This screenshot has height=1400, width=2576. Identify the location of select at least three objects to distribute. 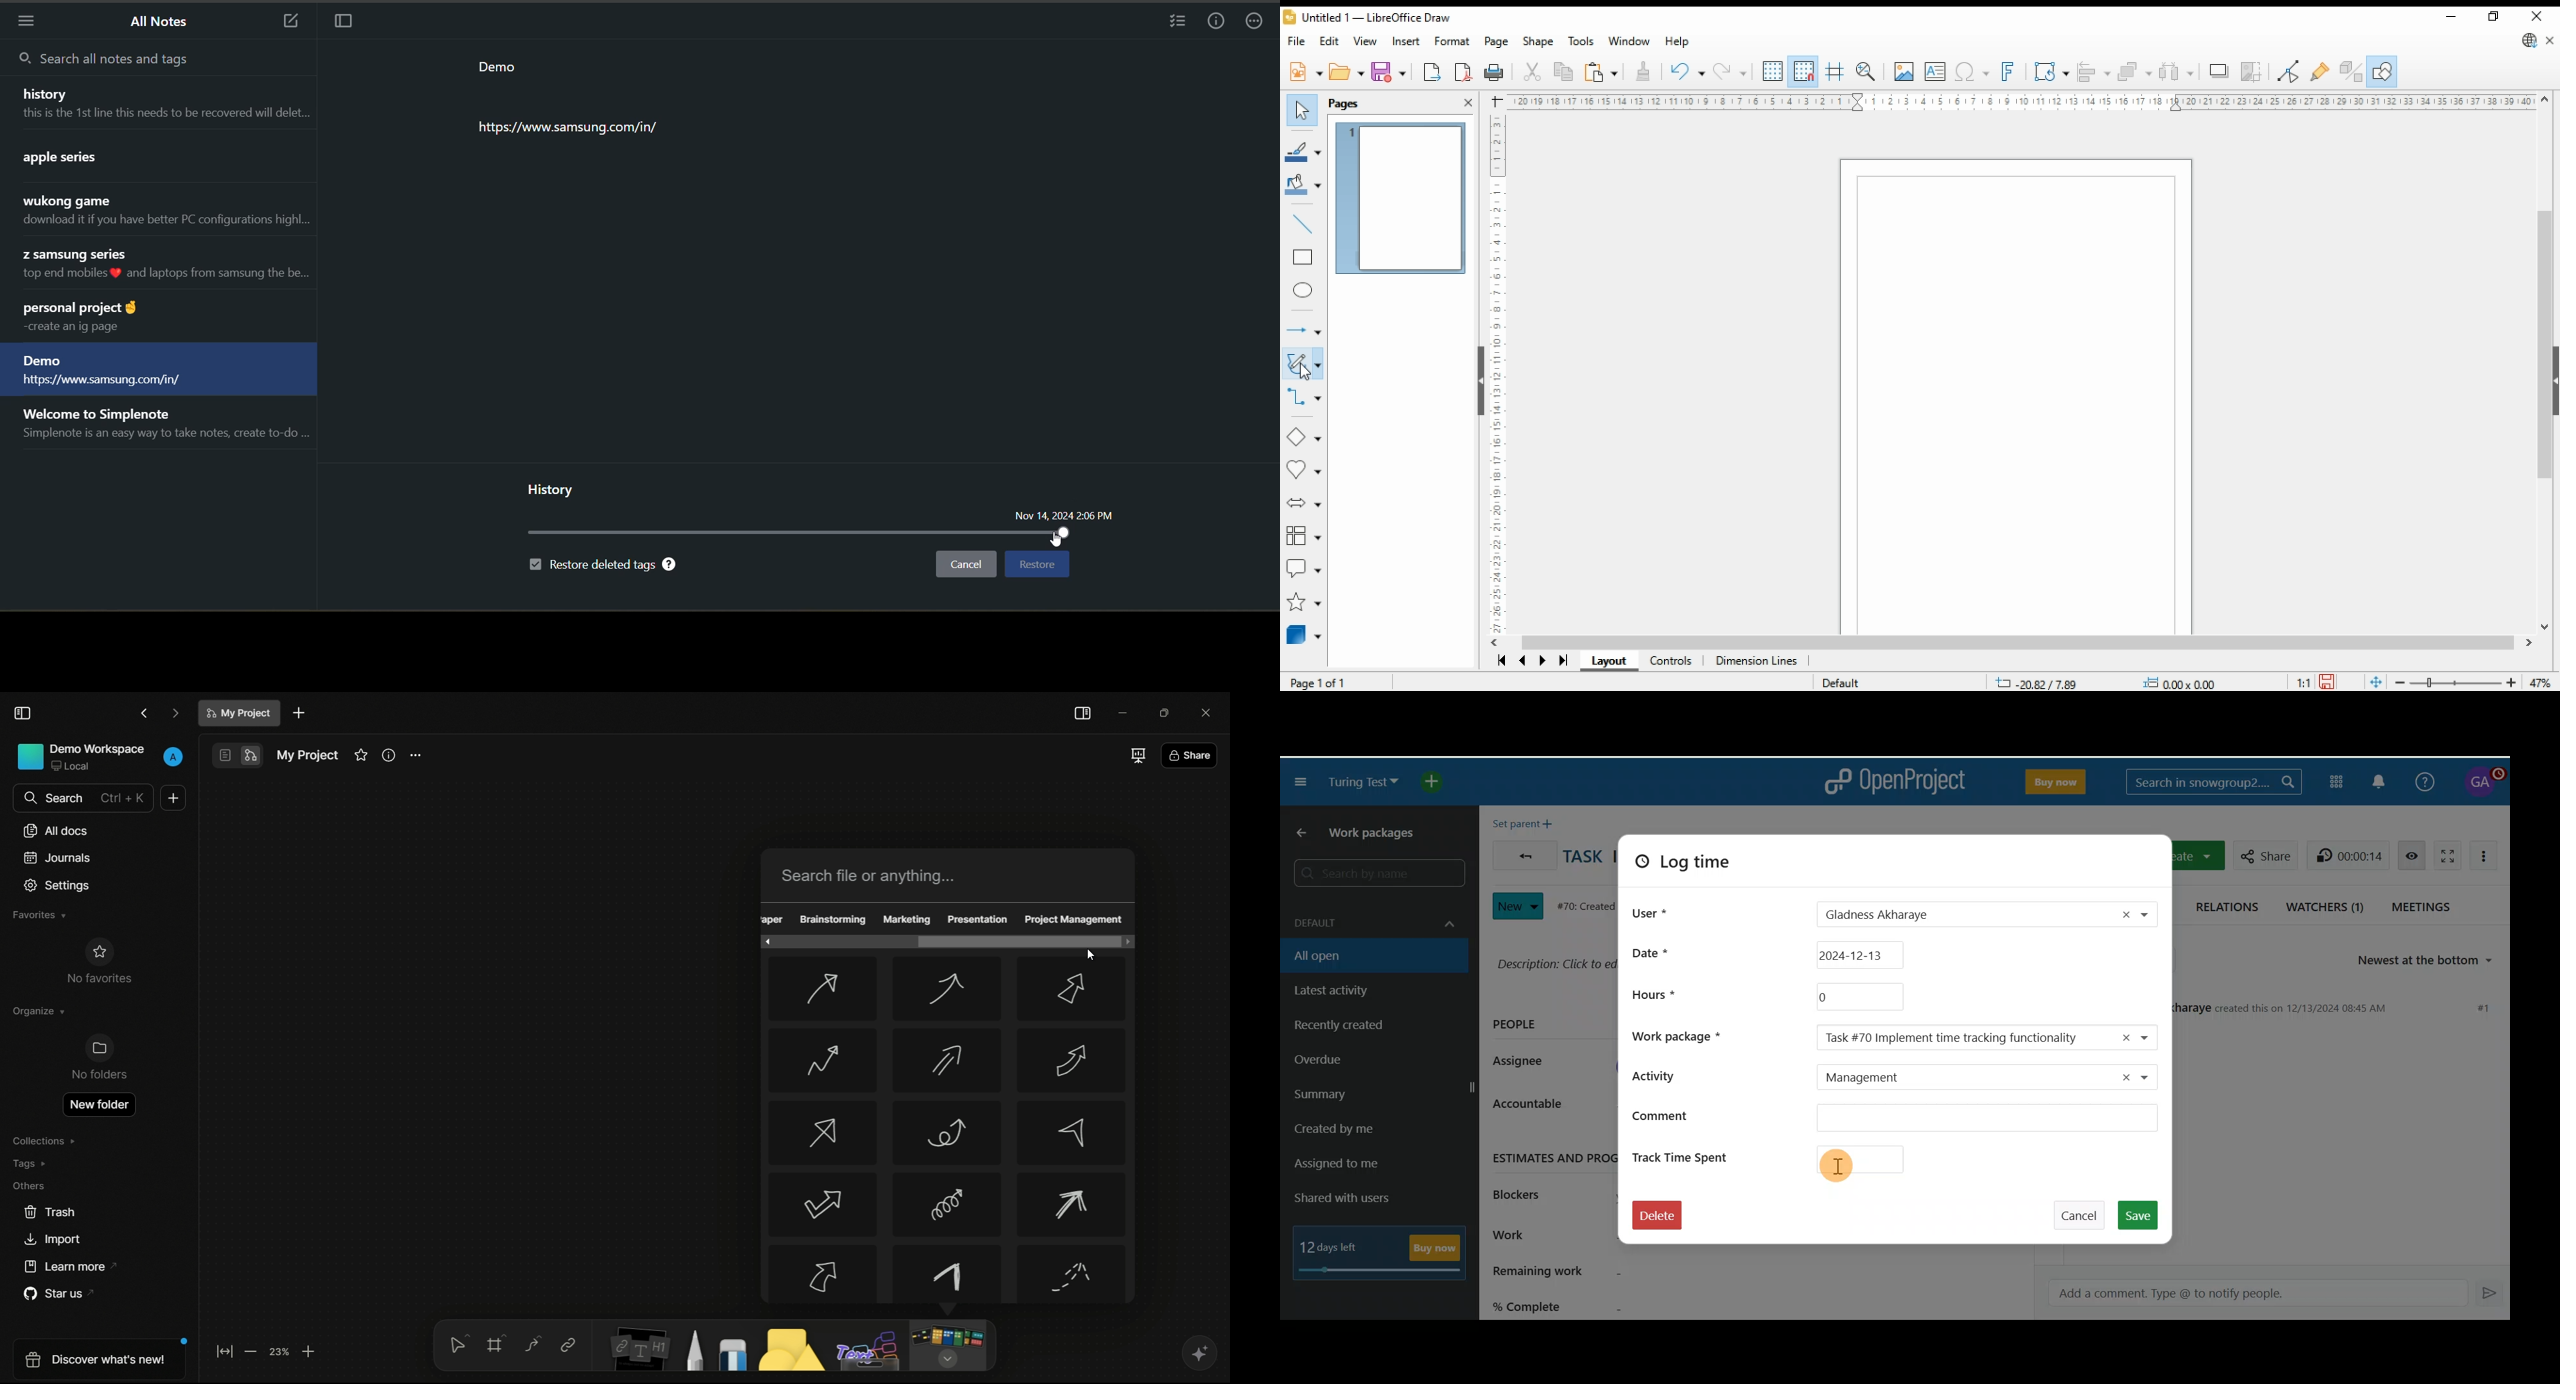
(2176, 72).